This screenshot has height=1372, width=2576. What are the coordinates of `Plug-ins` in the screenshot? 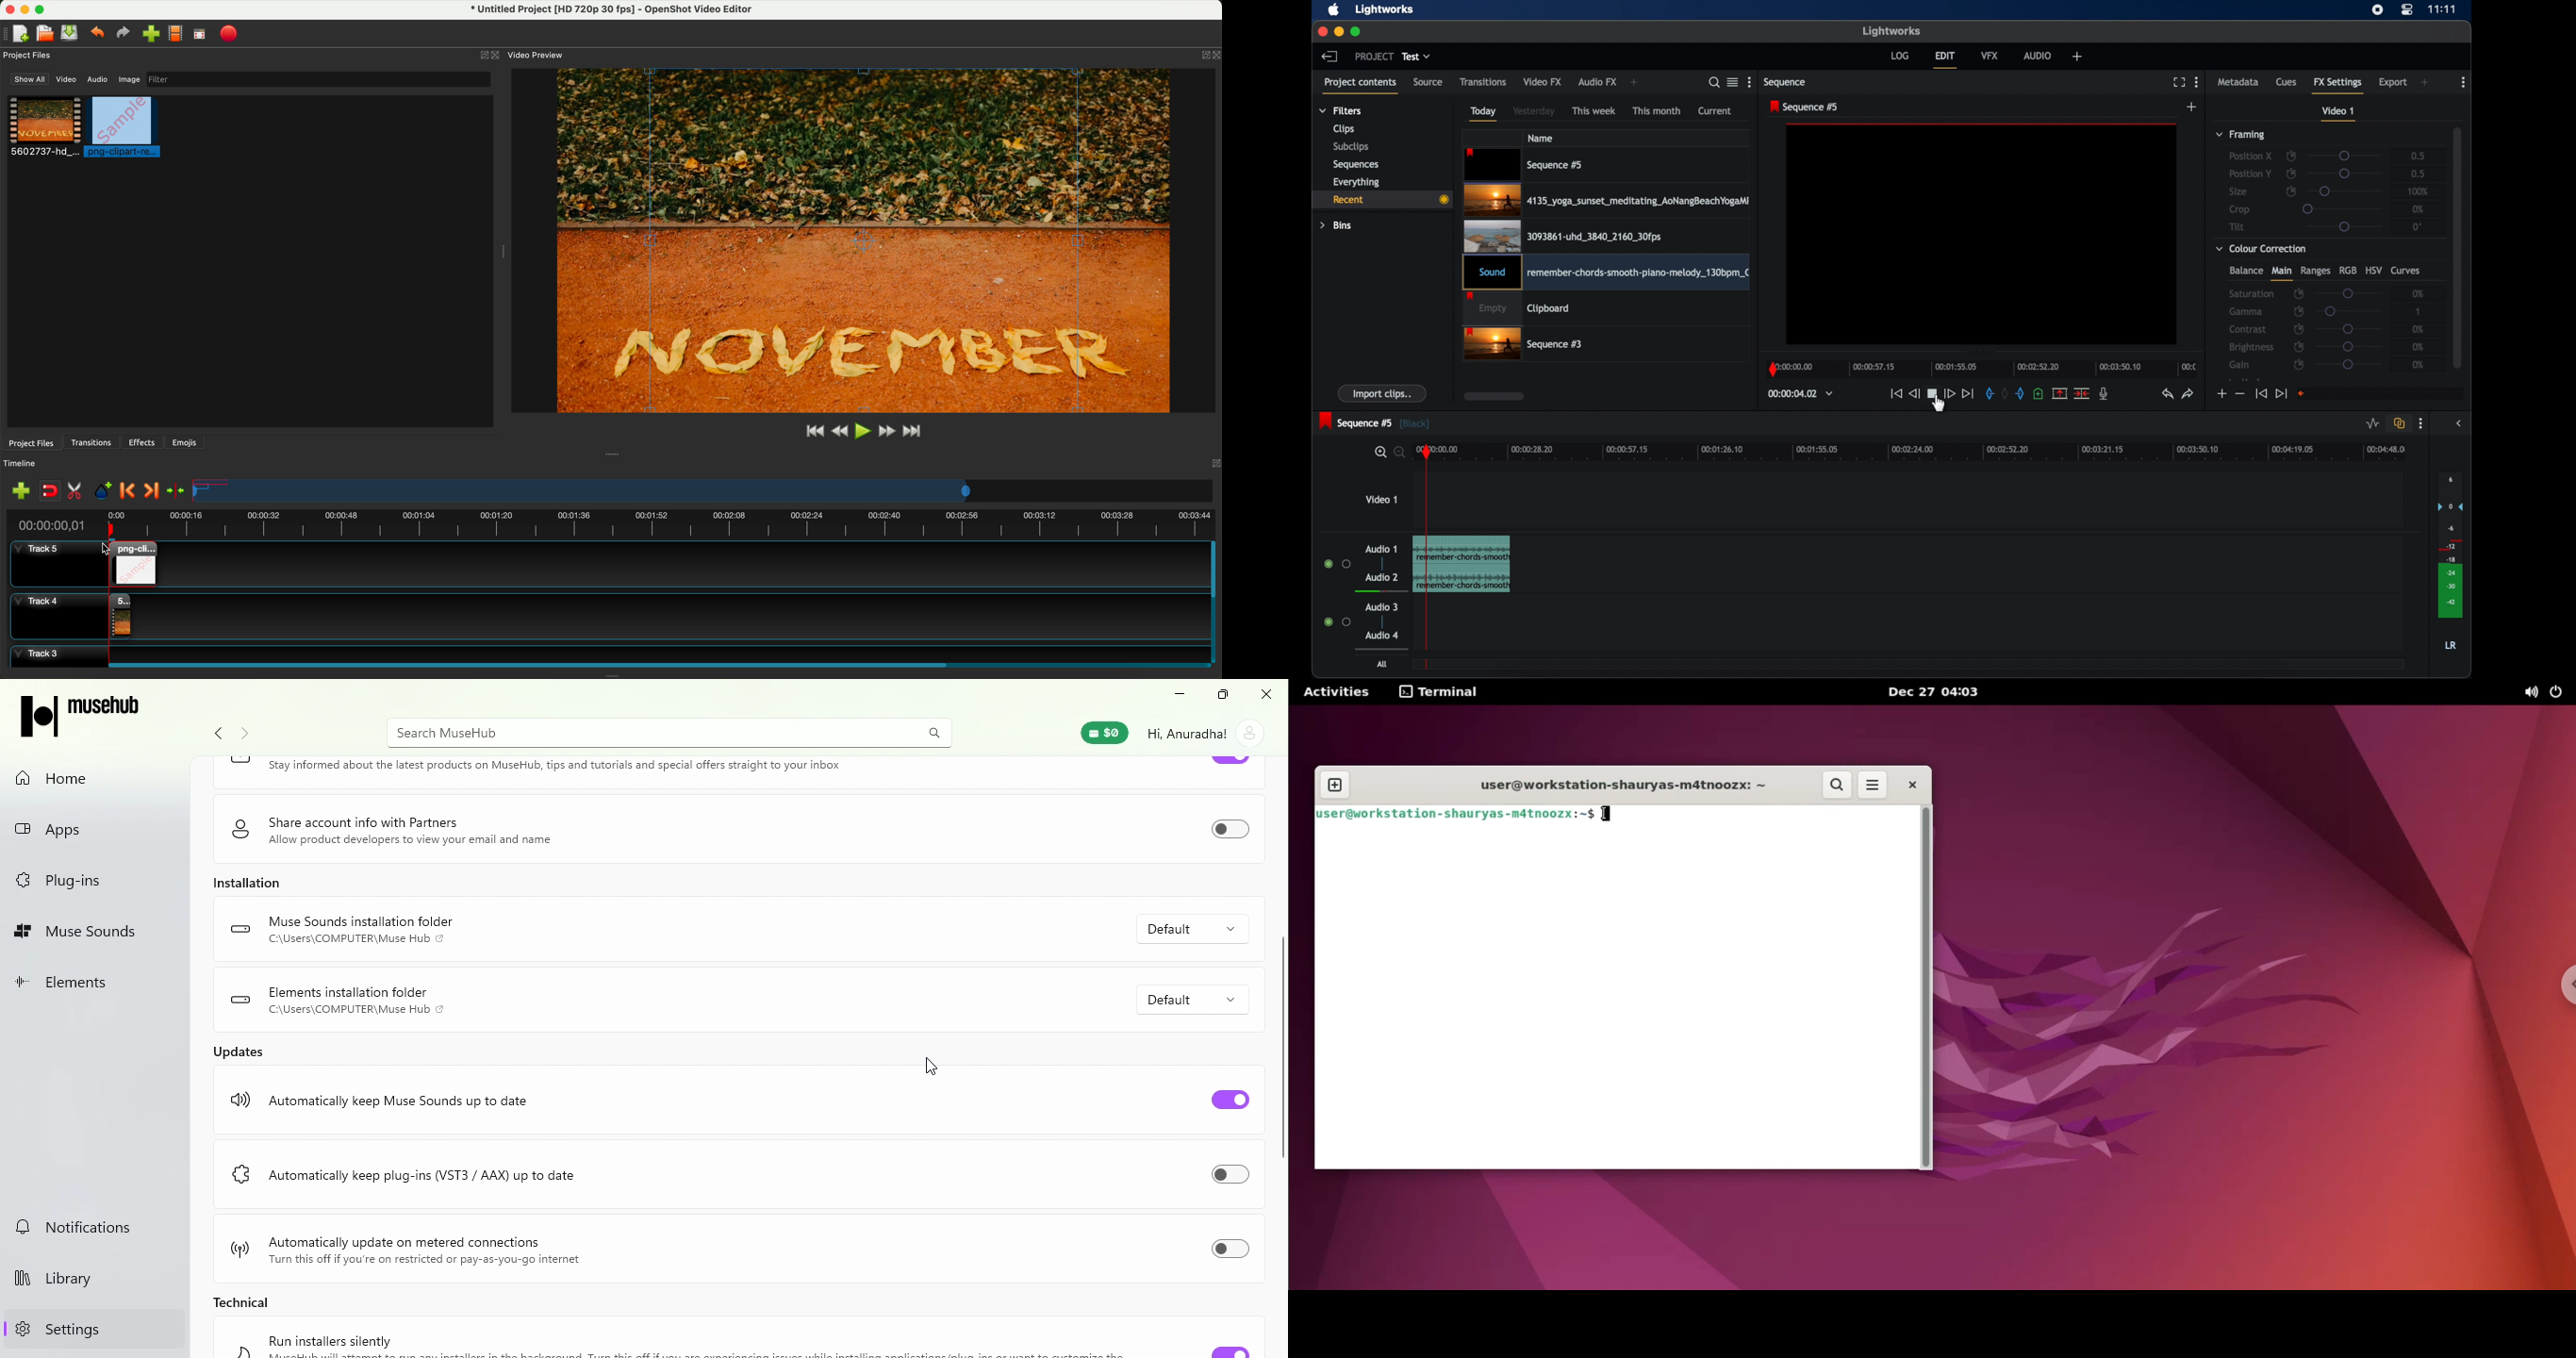 It's located at (90, 881).